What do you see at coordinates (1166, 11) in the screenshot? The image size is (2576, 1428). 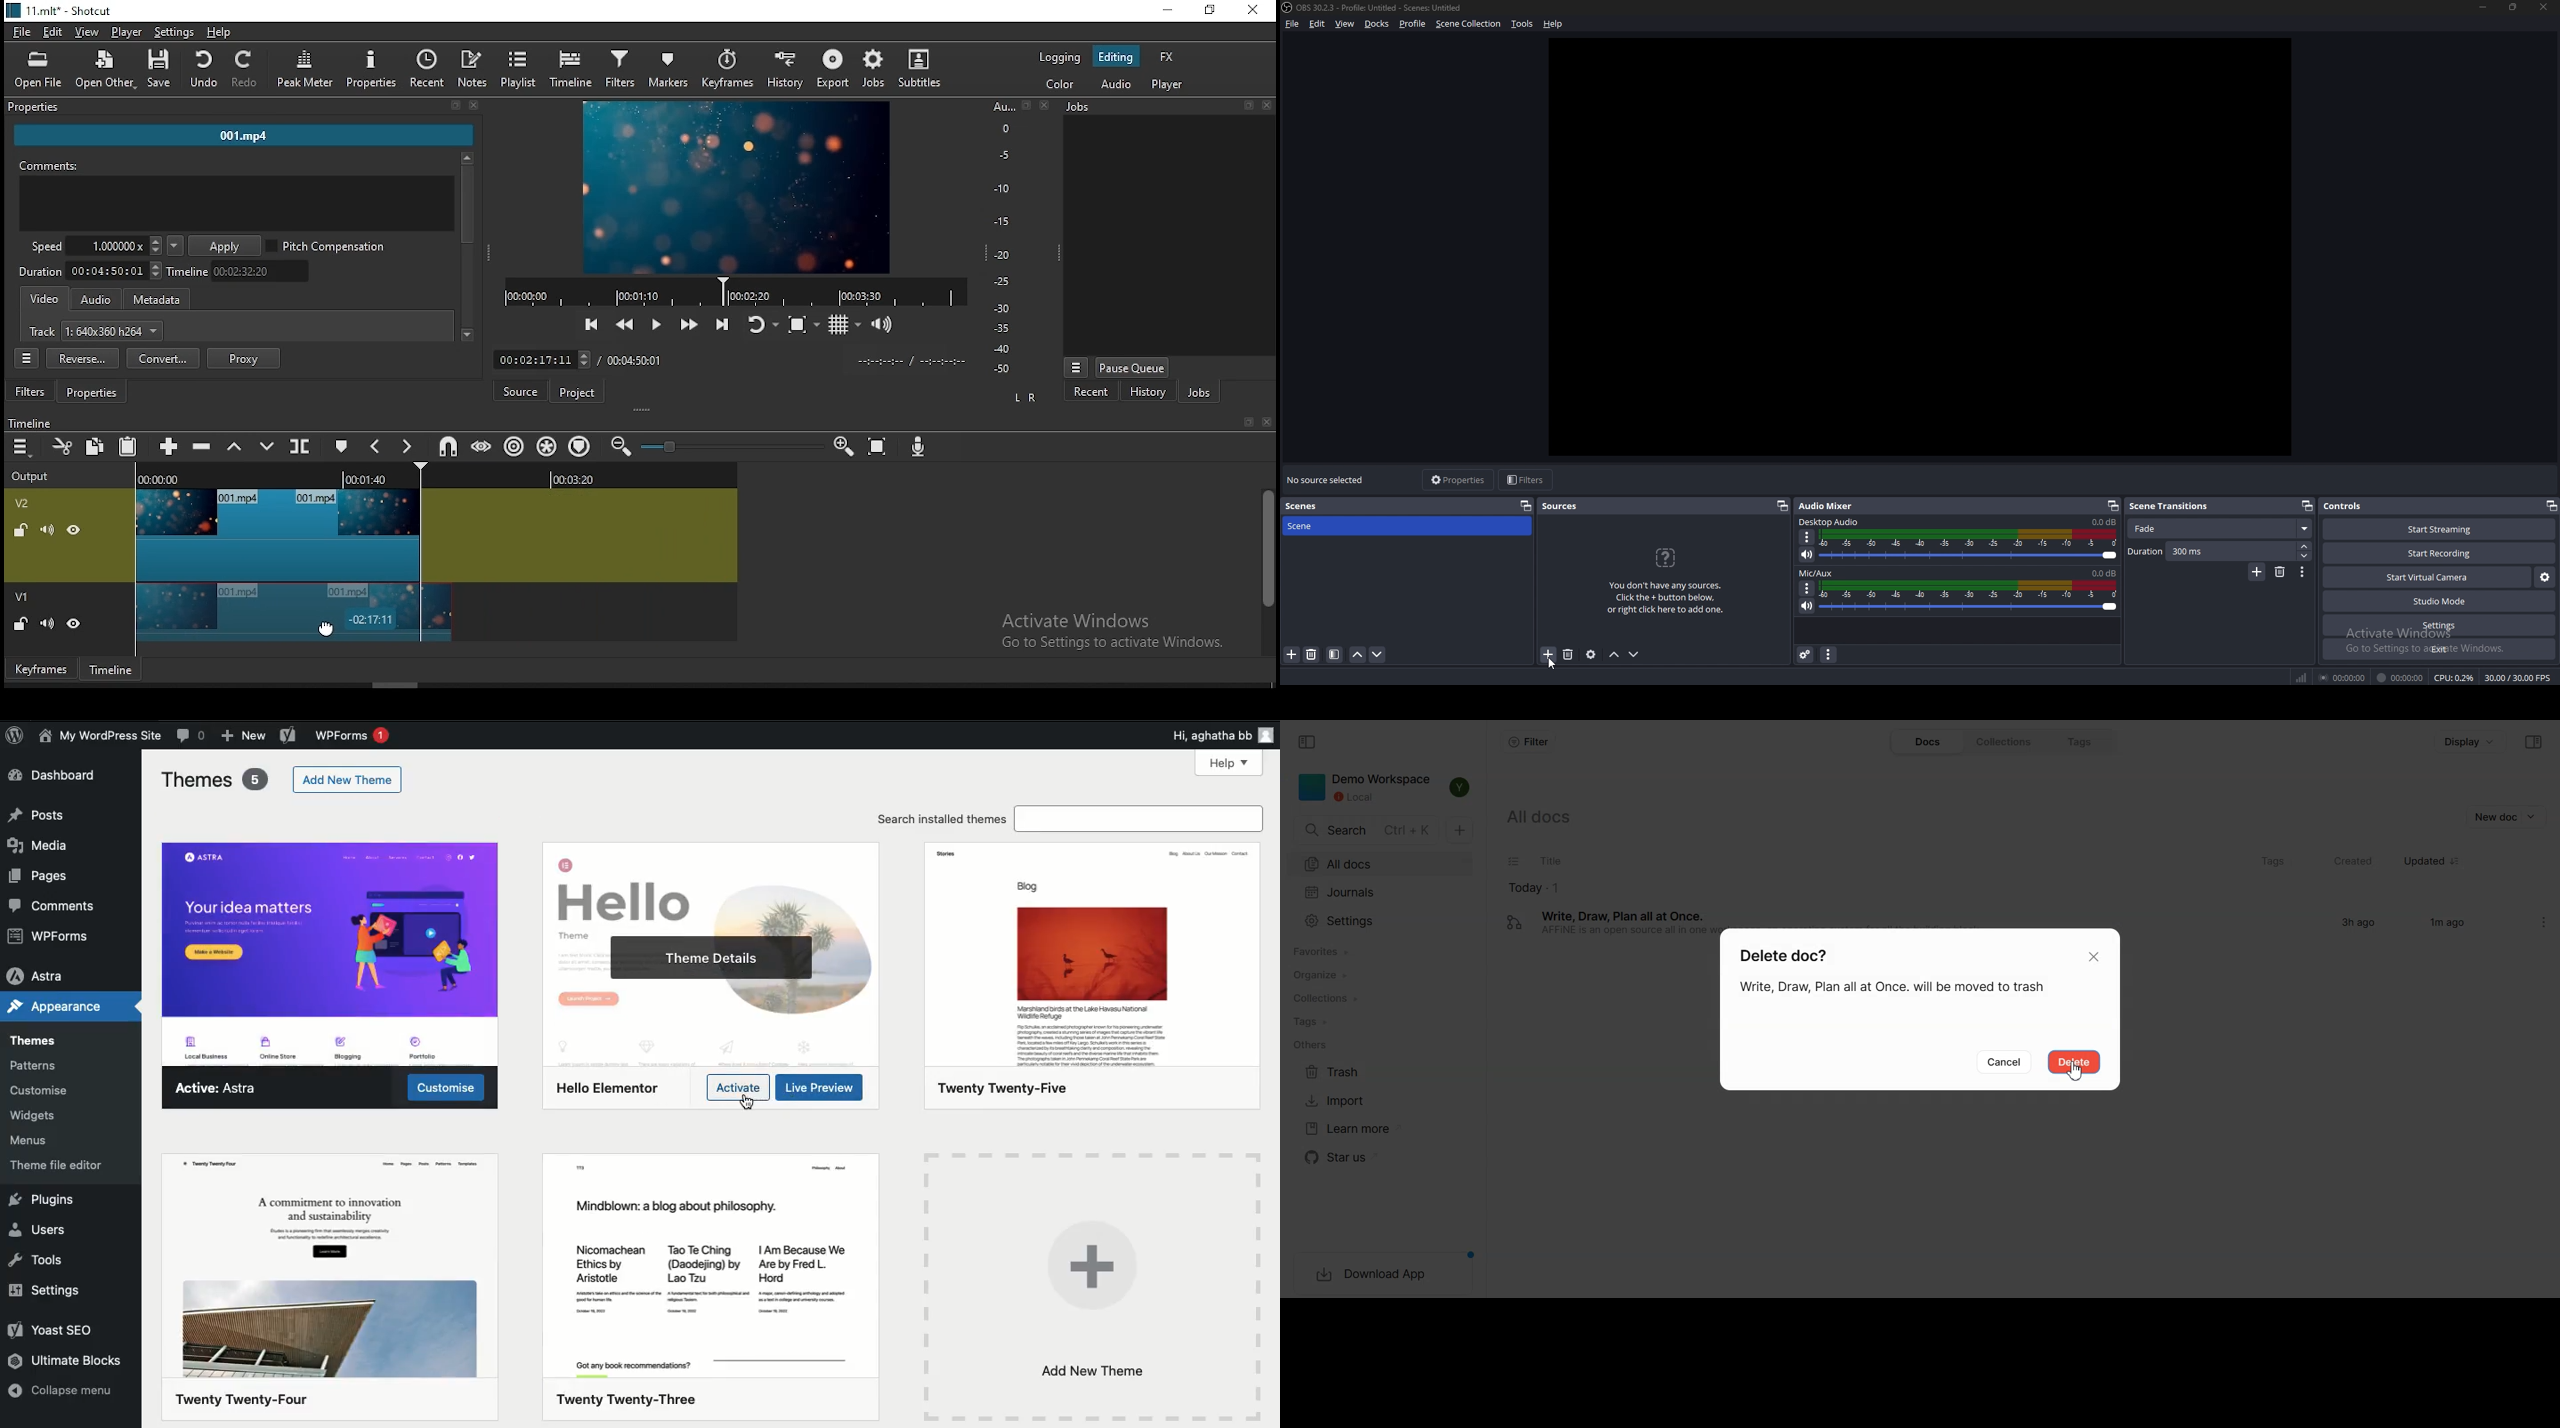 I see `minimize` at bounding box center [1166, 11].